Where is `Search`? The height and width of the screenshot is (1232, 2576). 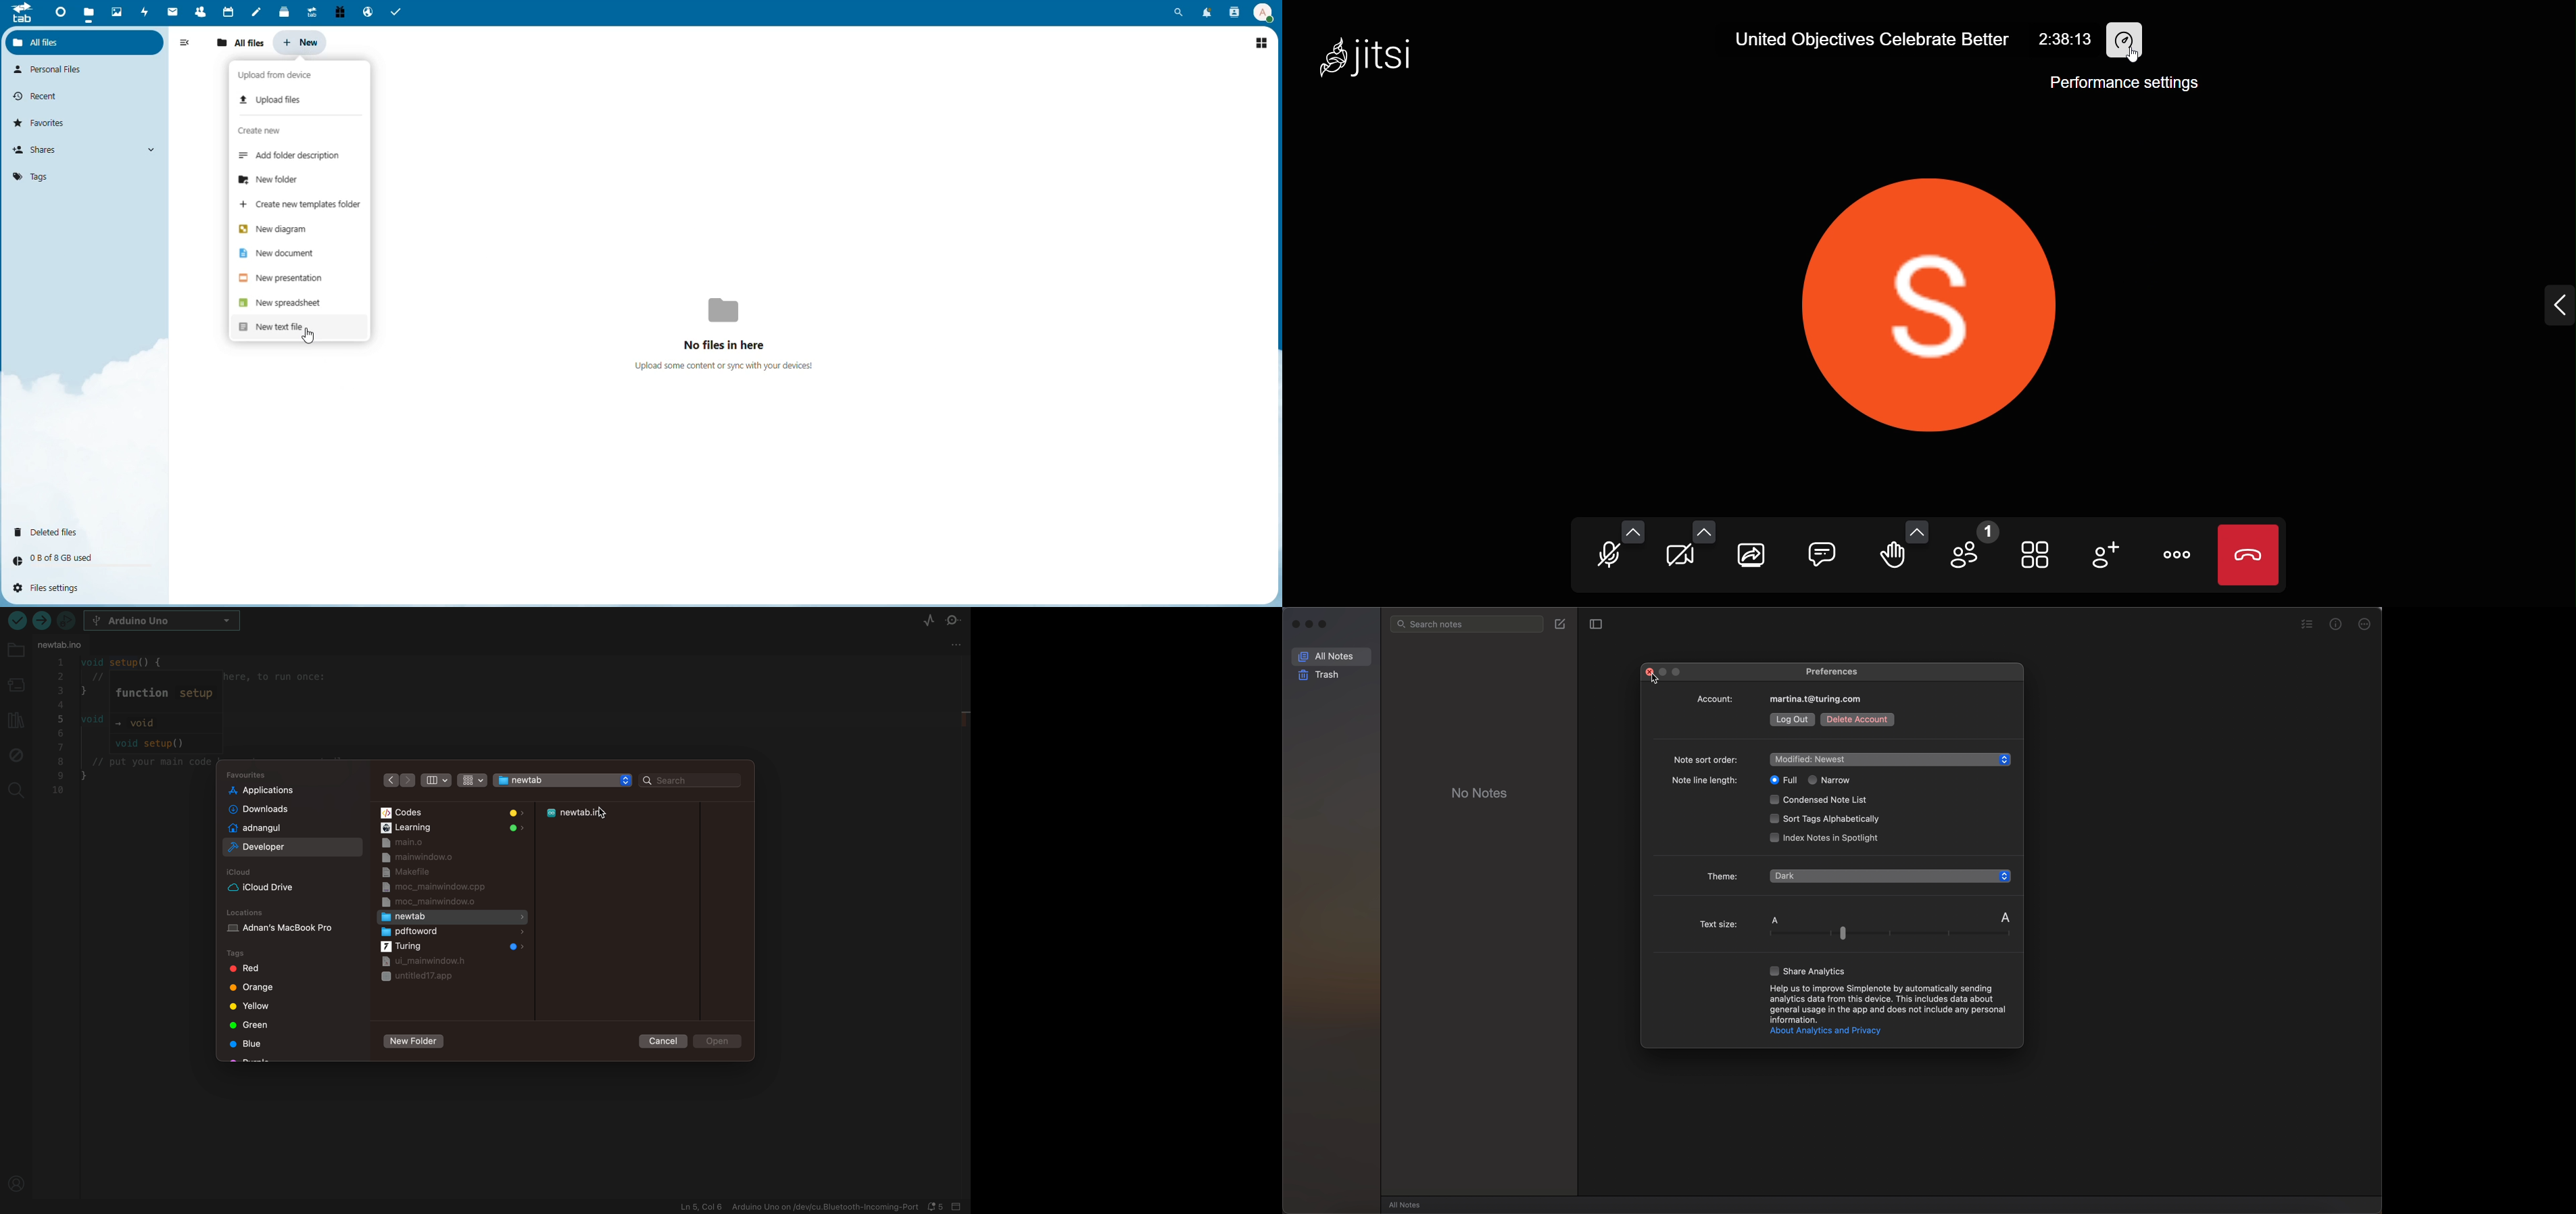 Search is located at coordinates (1180, 12).